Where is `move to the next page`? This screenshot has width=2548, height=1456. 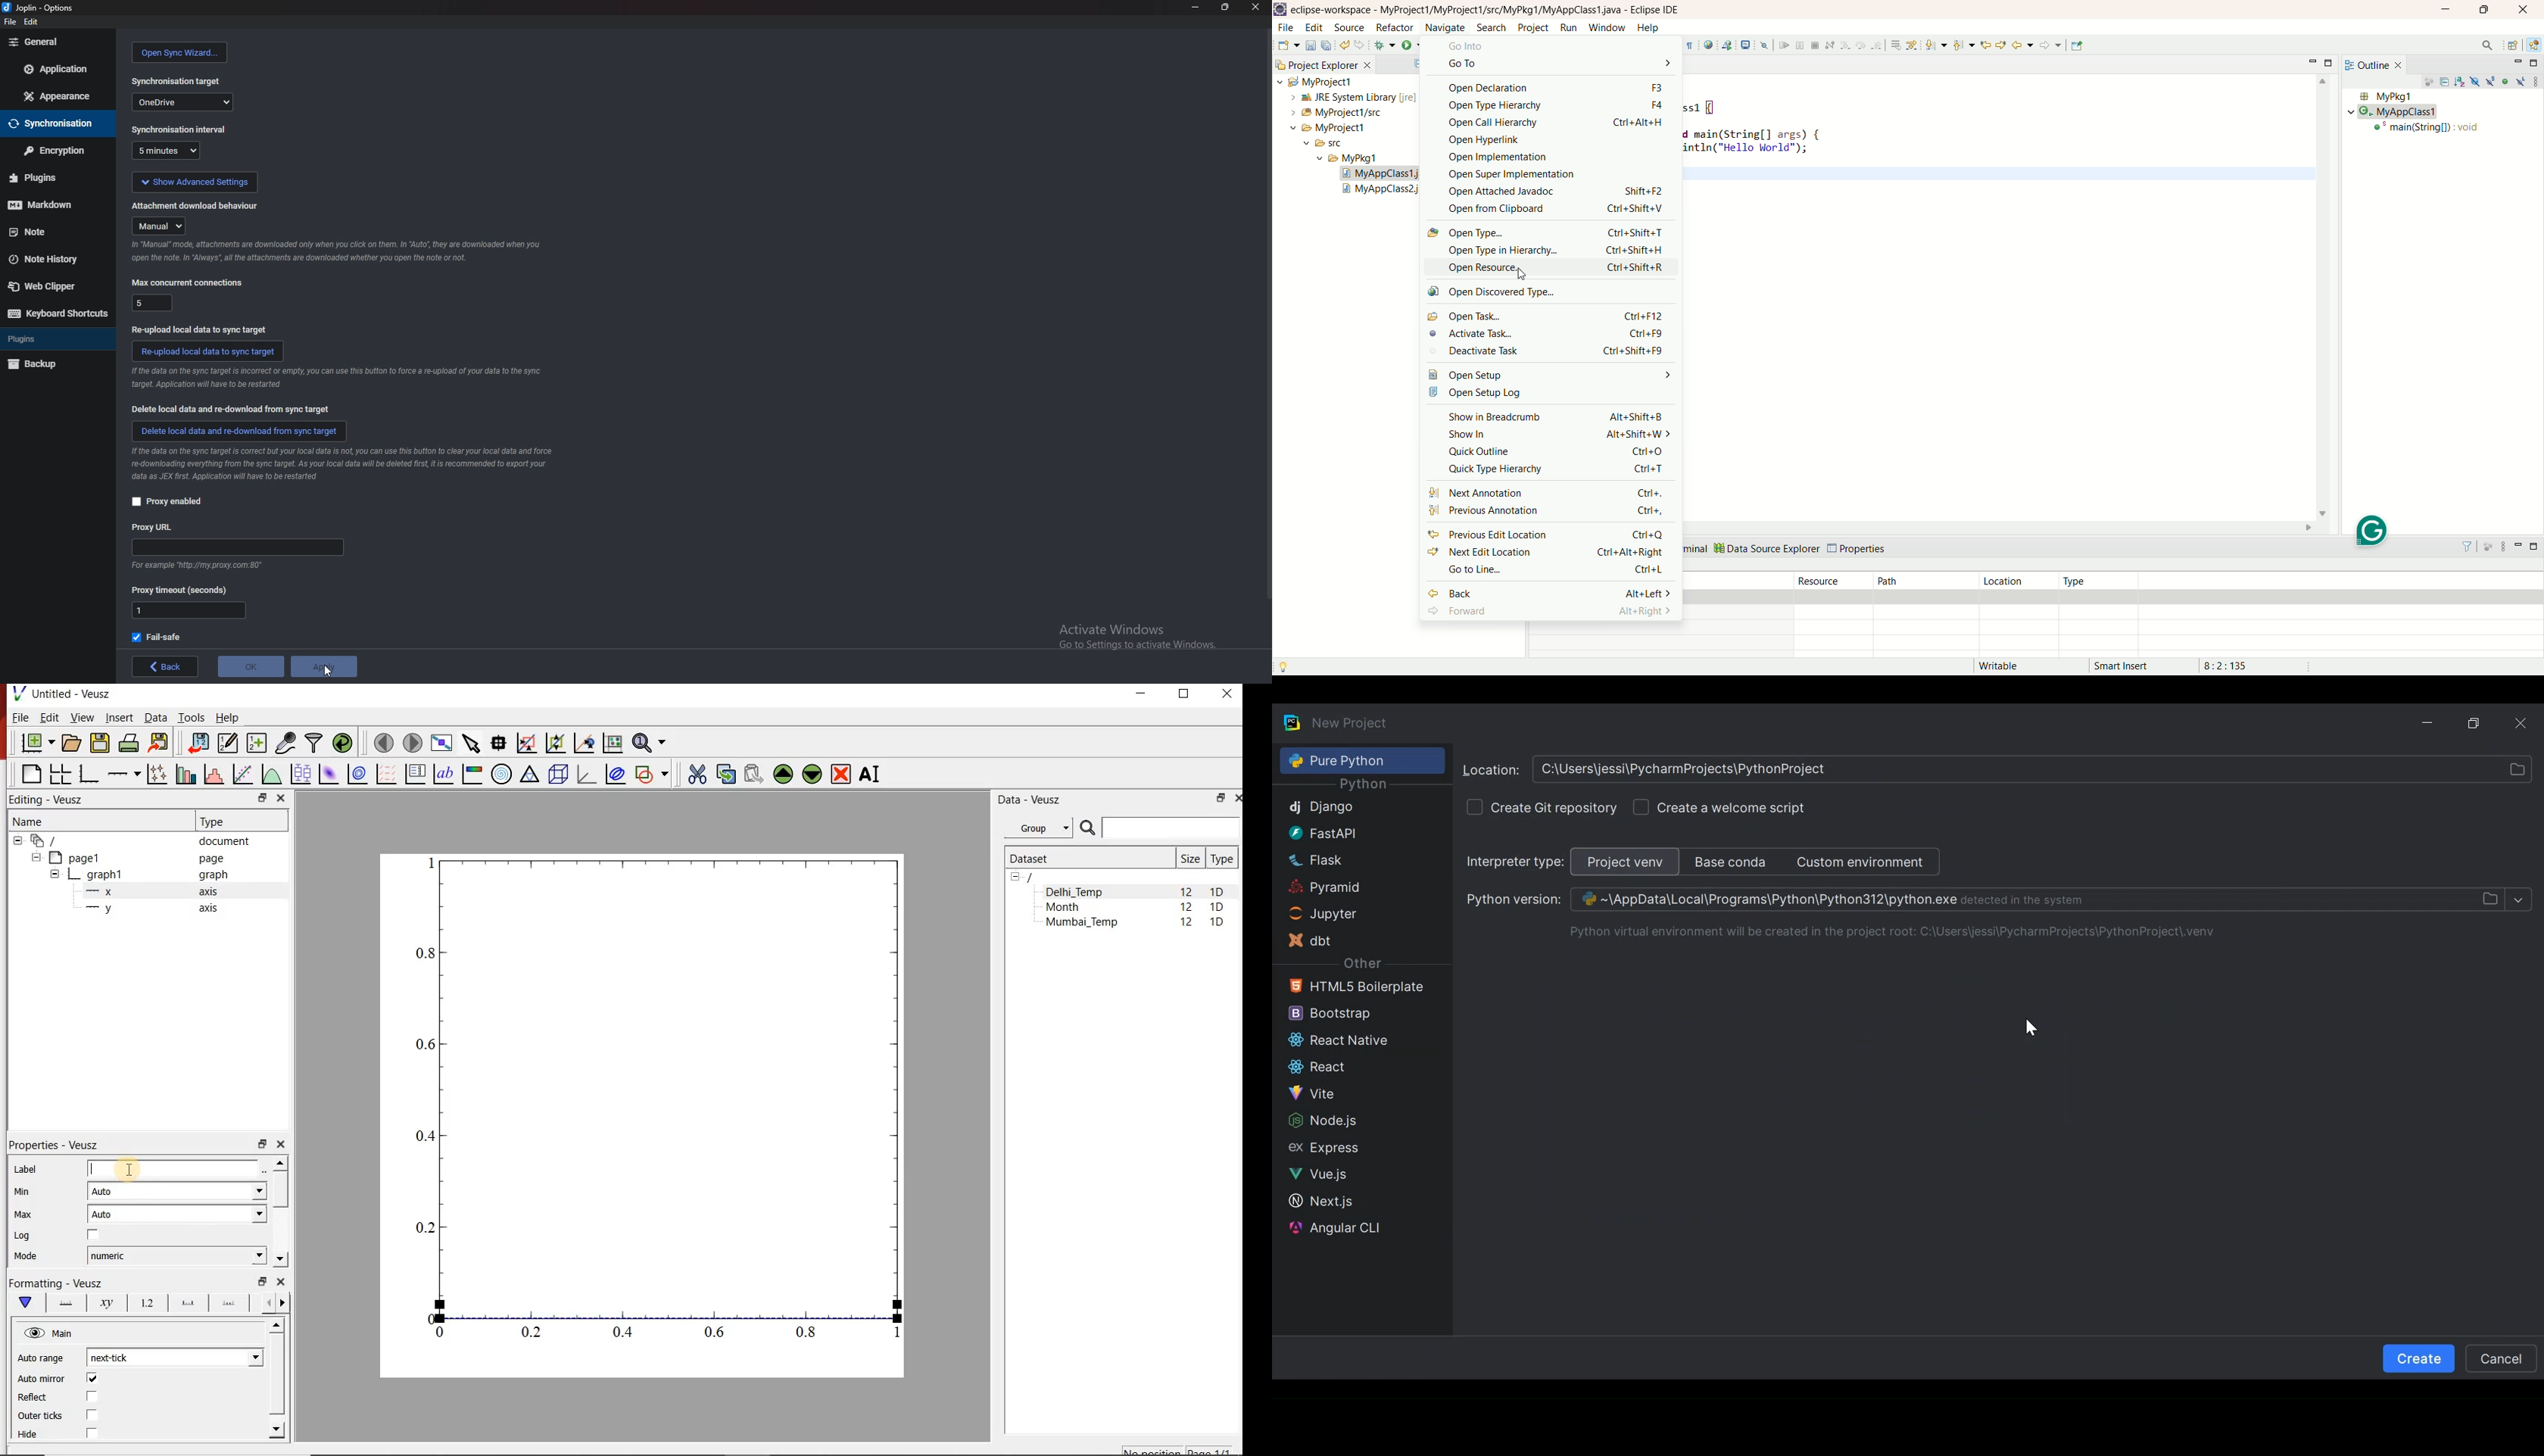
move to the next page is located at coordinates (413, 743).